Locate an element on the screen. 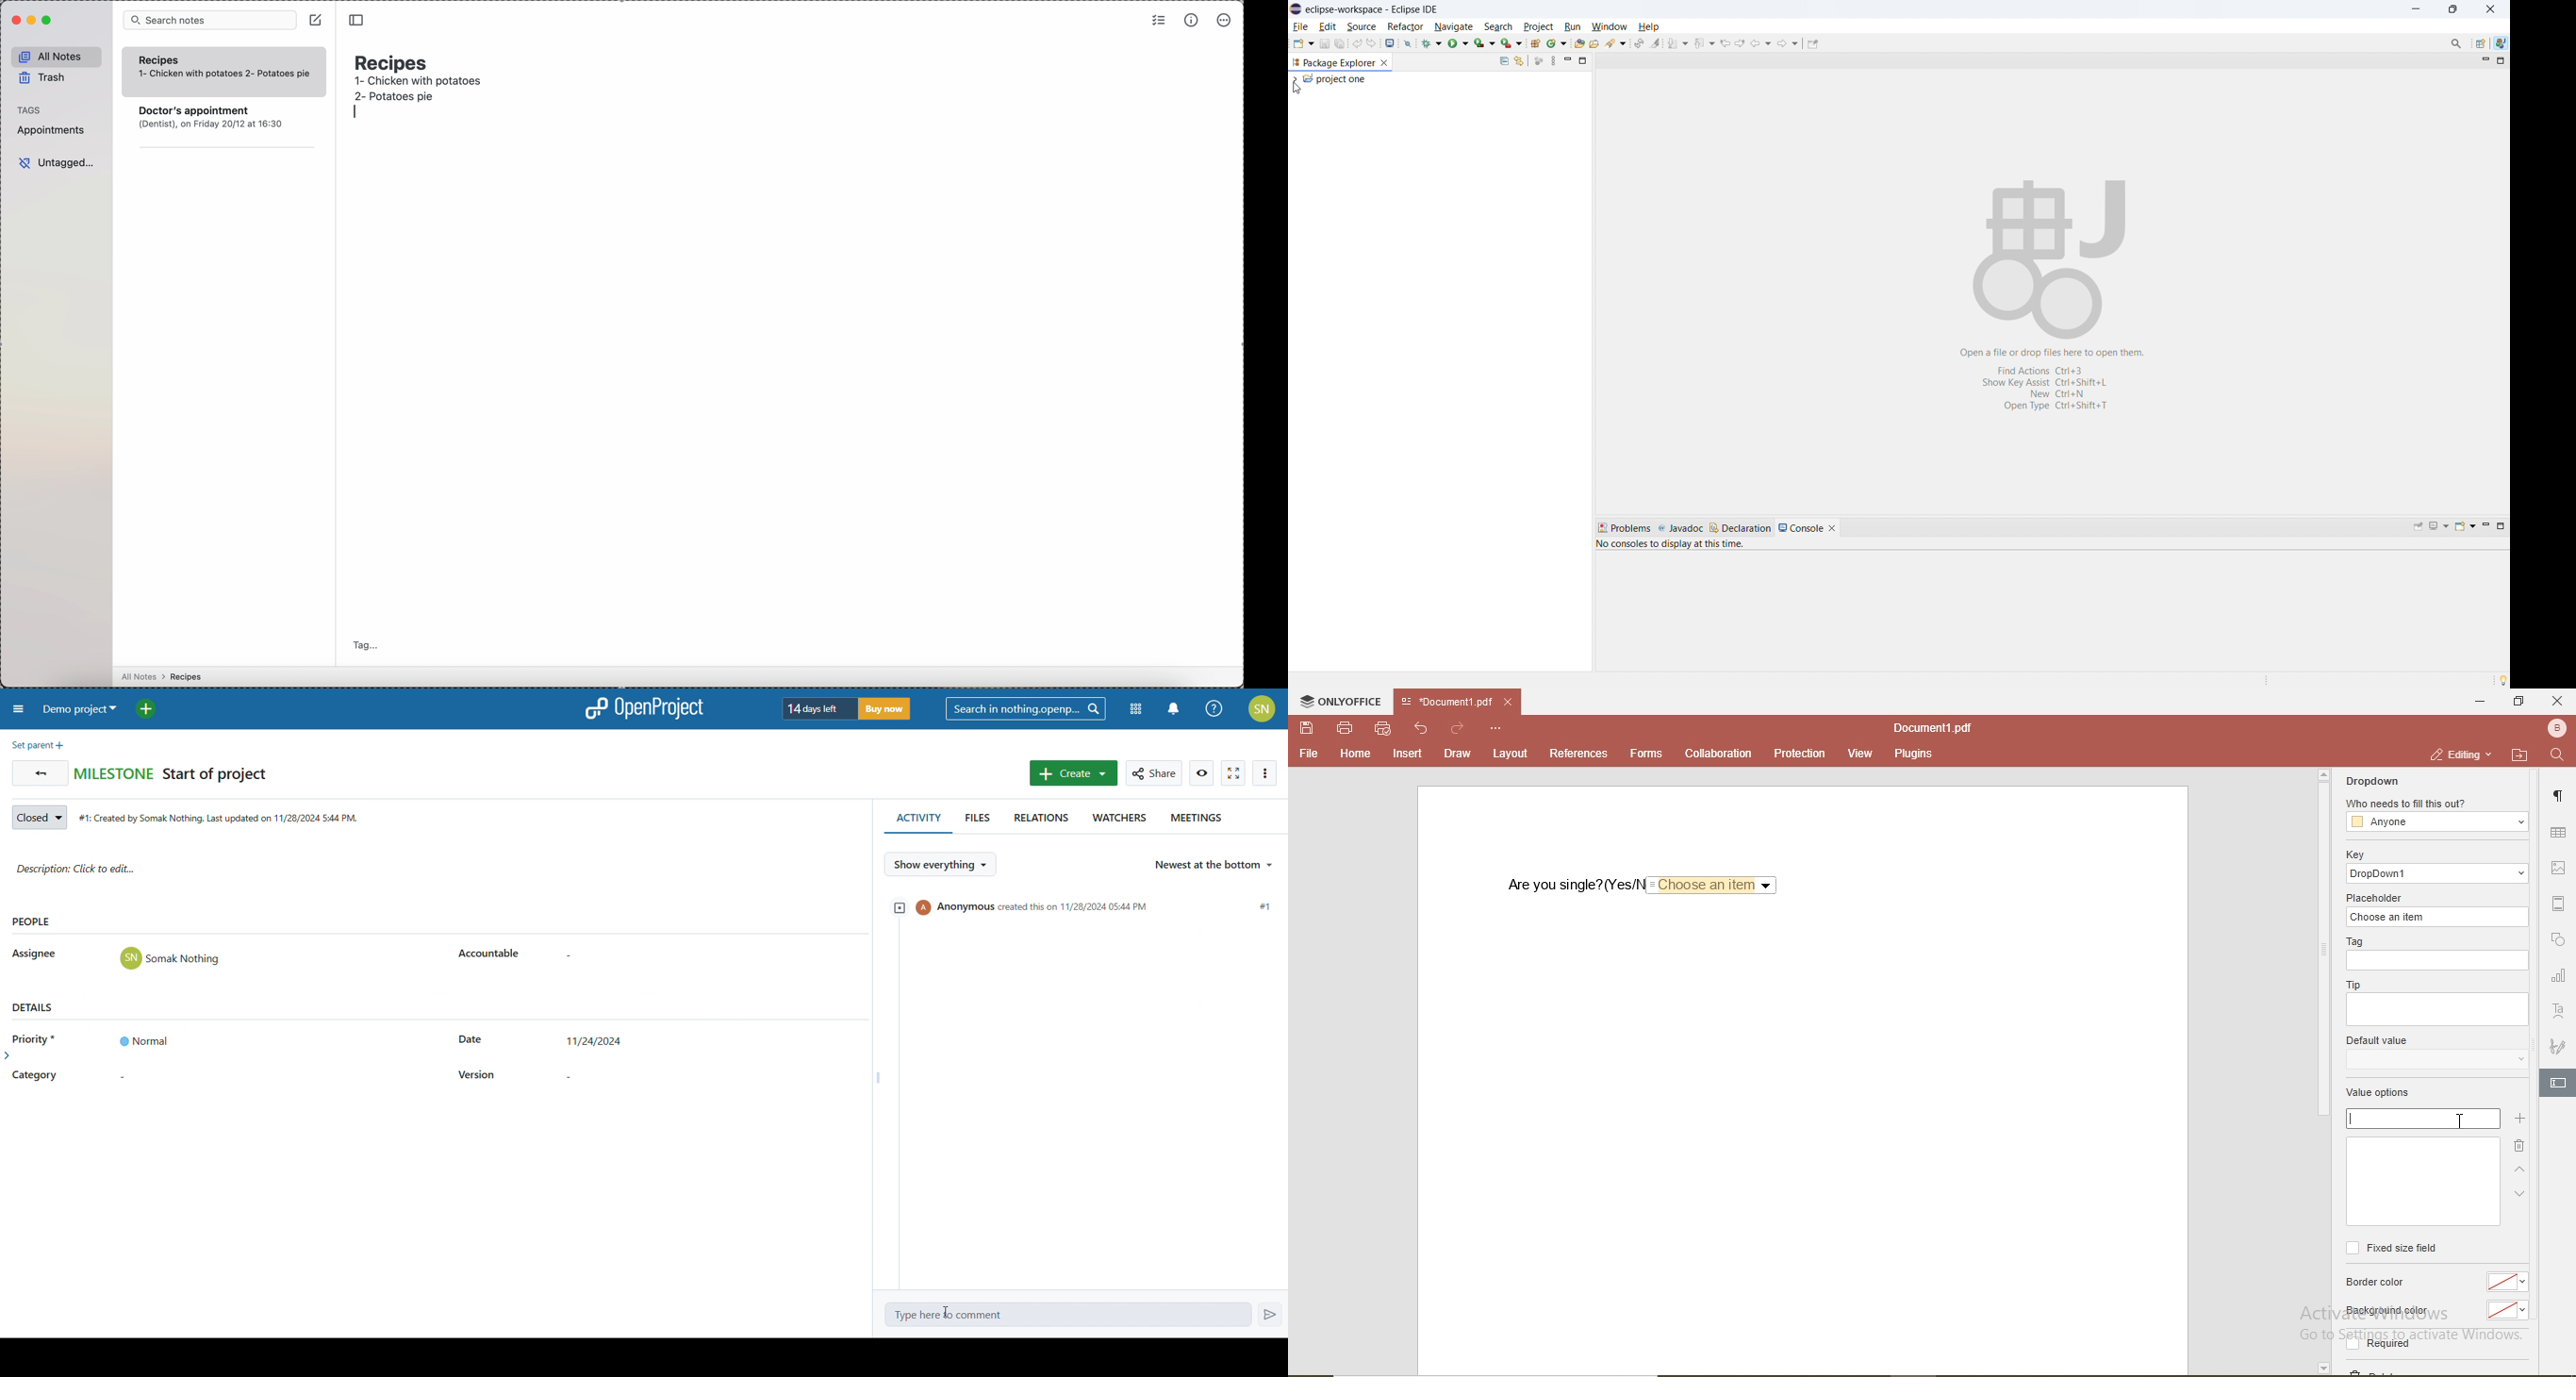  value options is located at coordinates (2387, 1094).